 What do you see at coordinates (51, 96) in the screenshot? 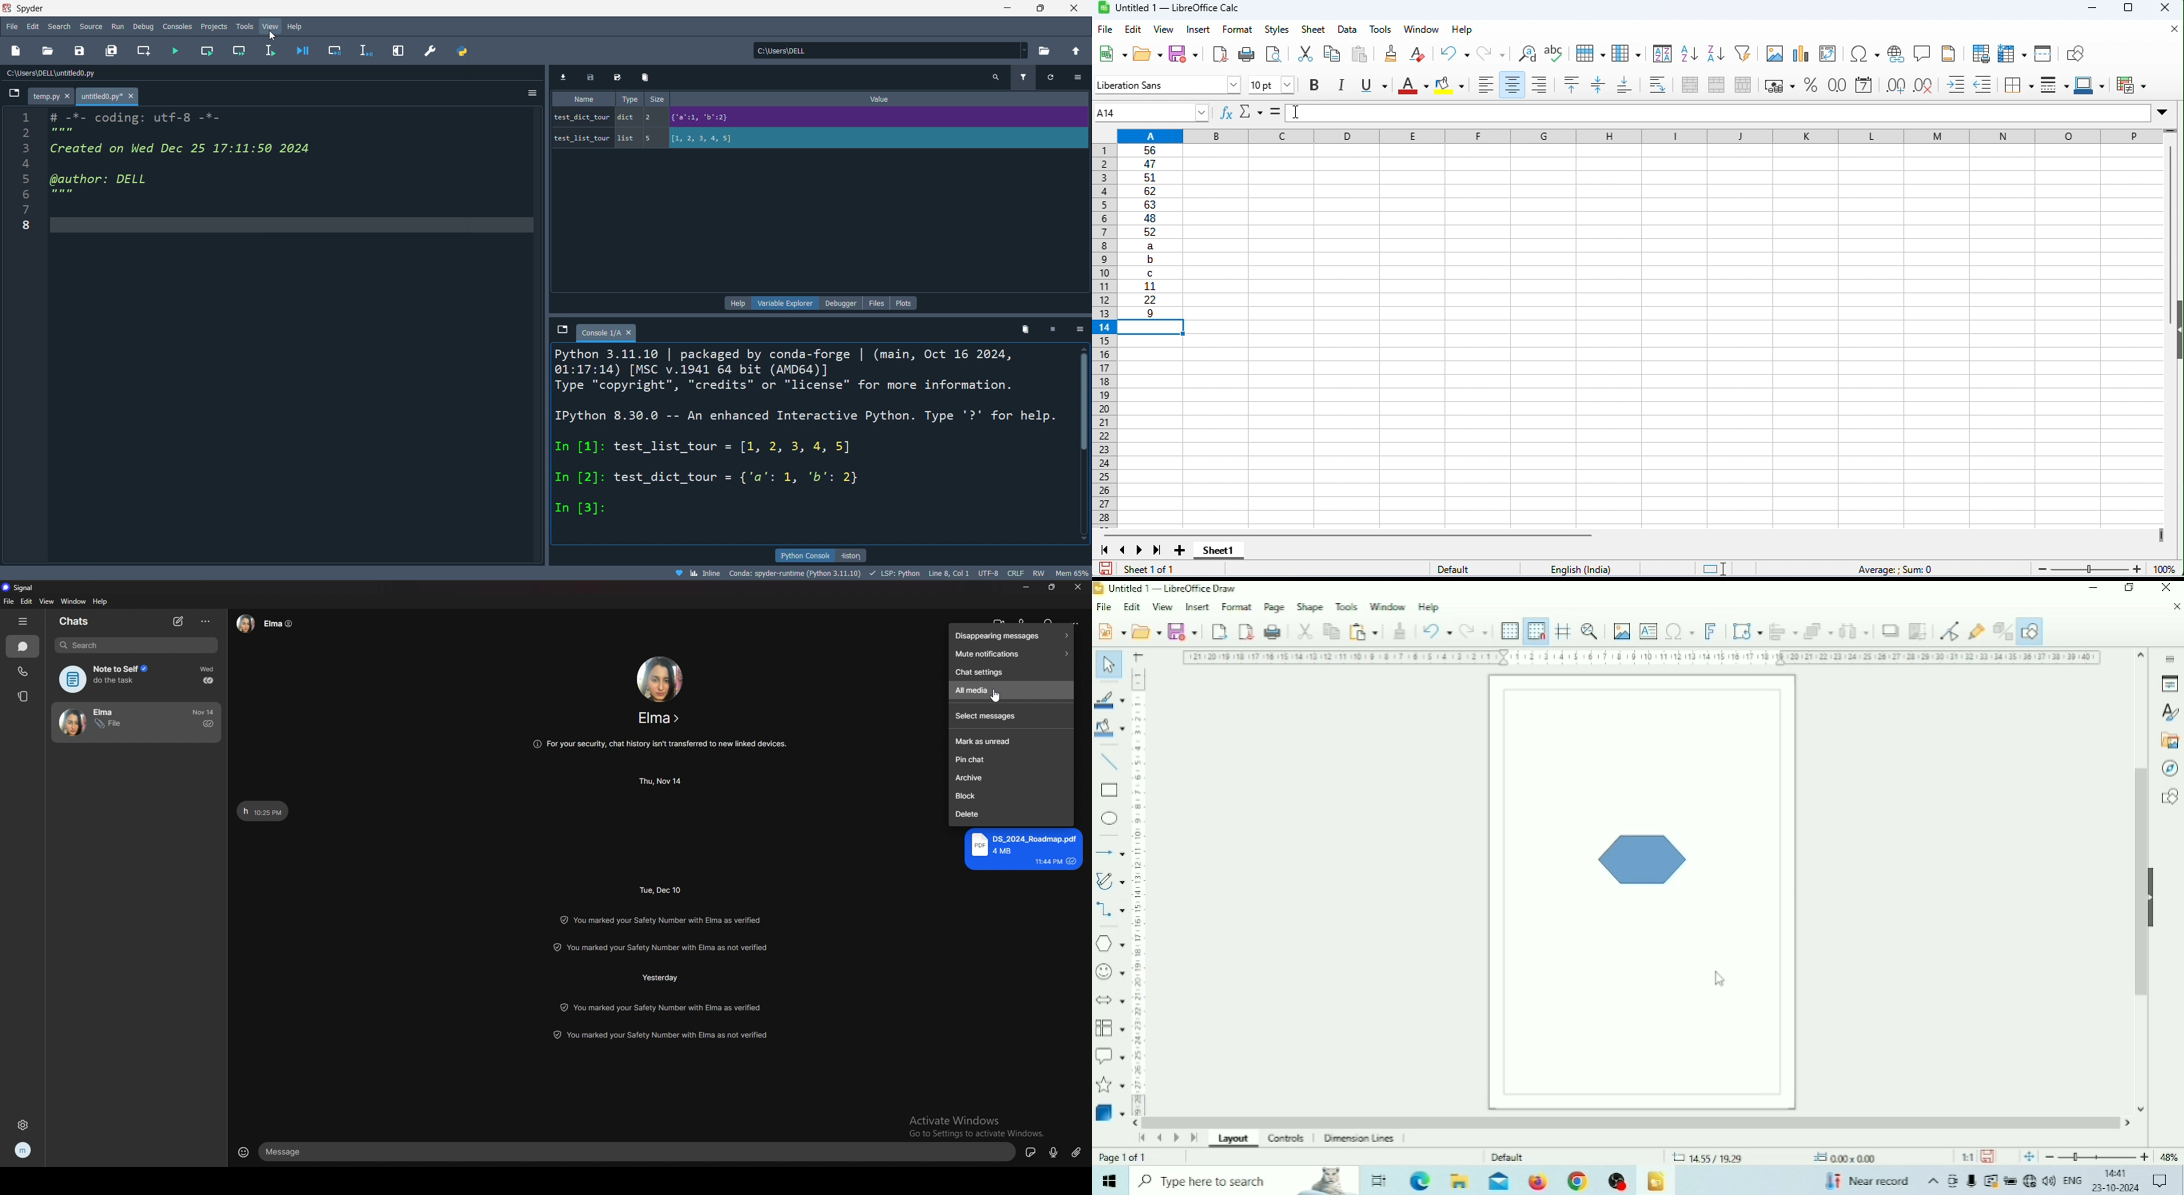
I see `temp.py` at bounding box center [51, 96].